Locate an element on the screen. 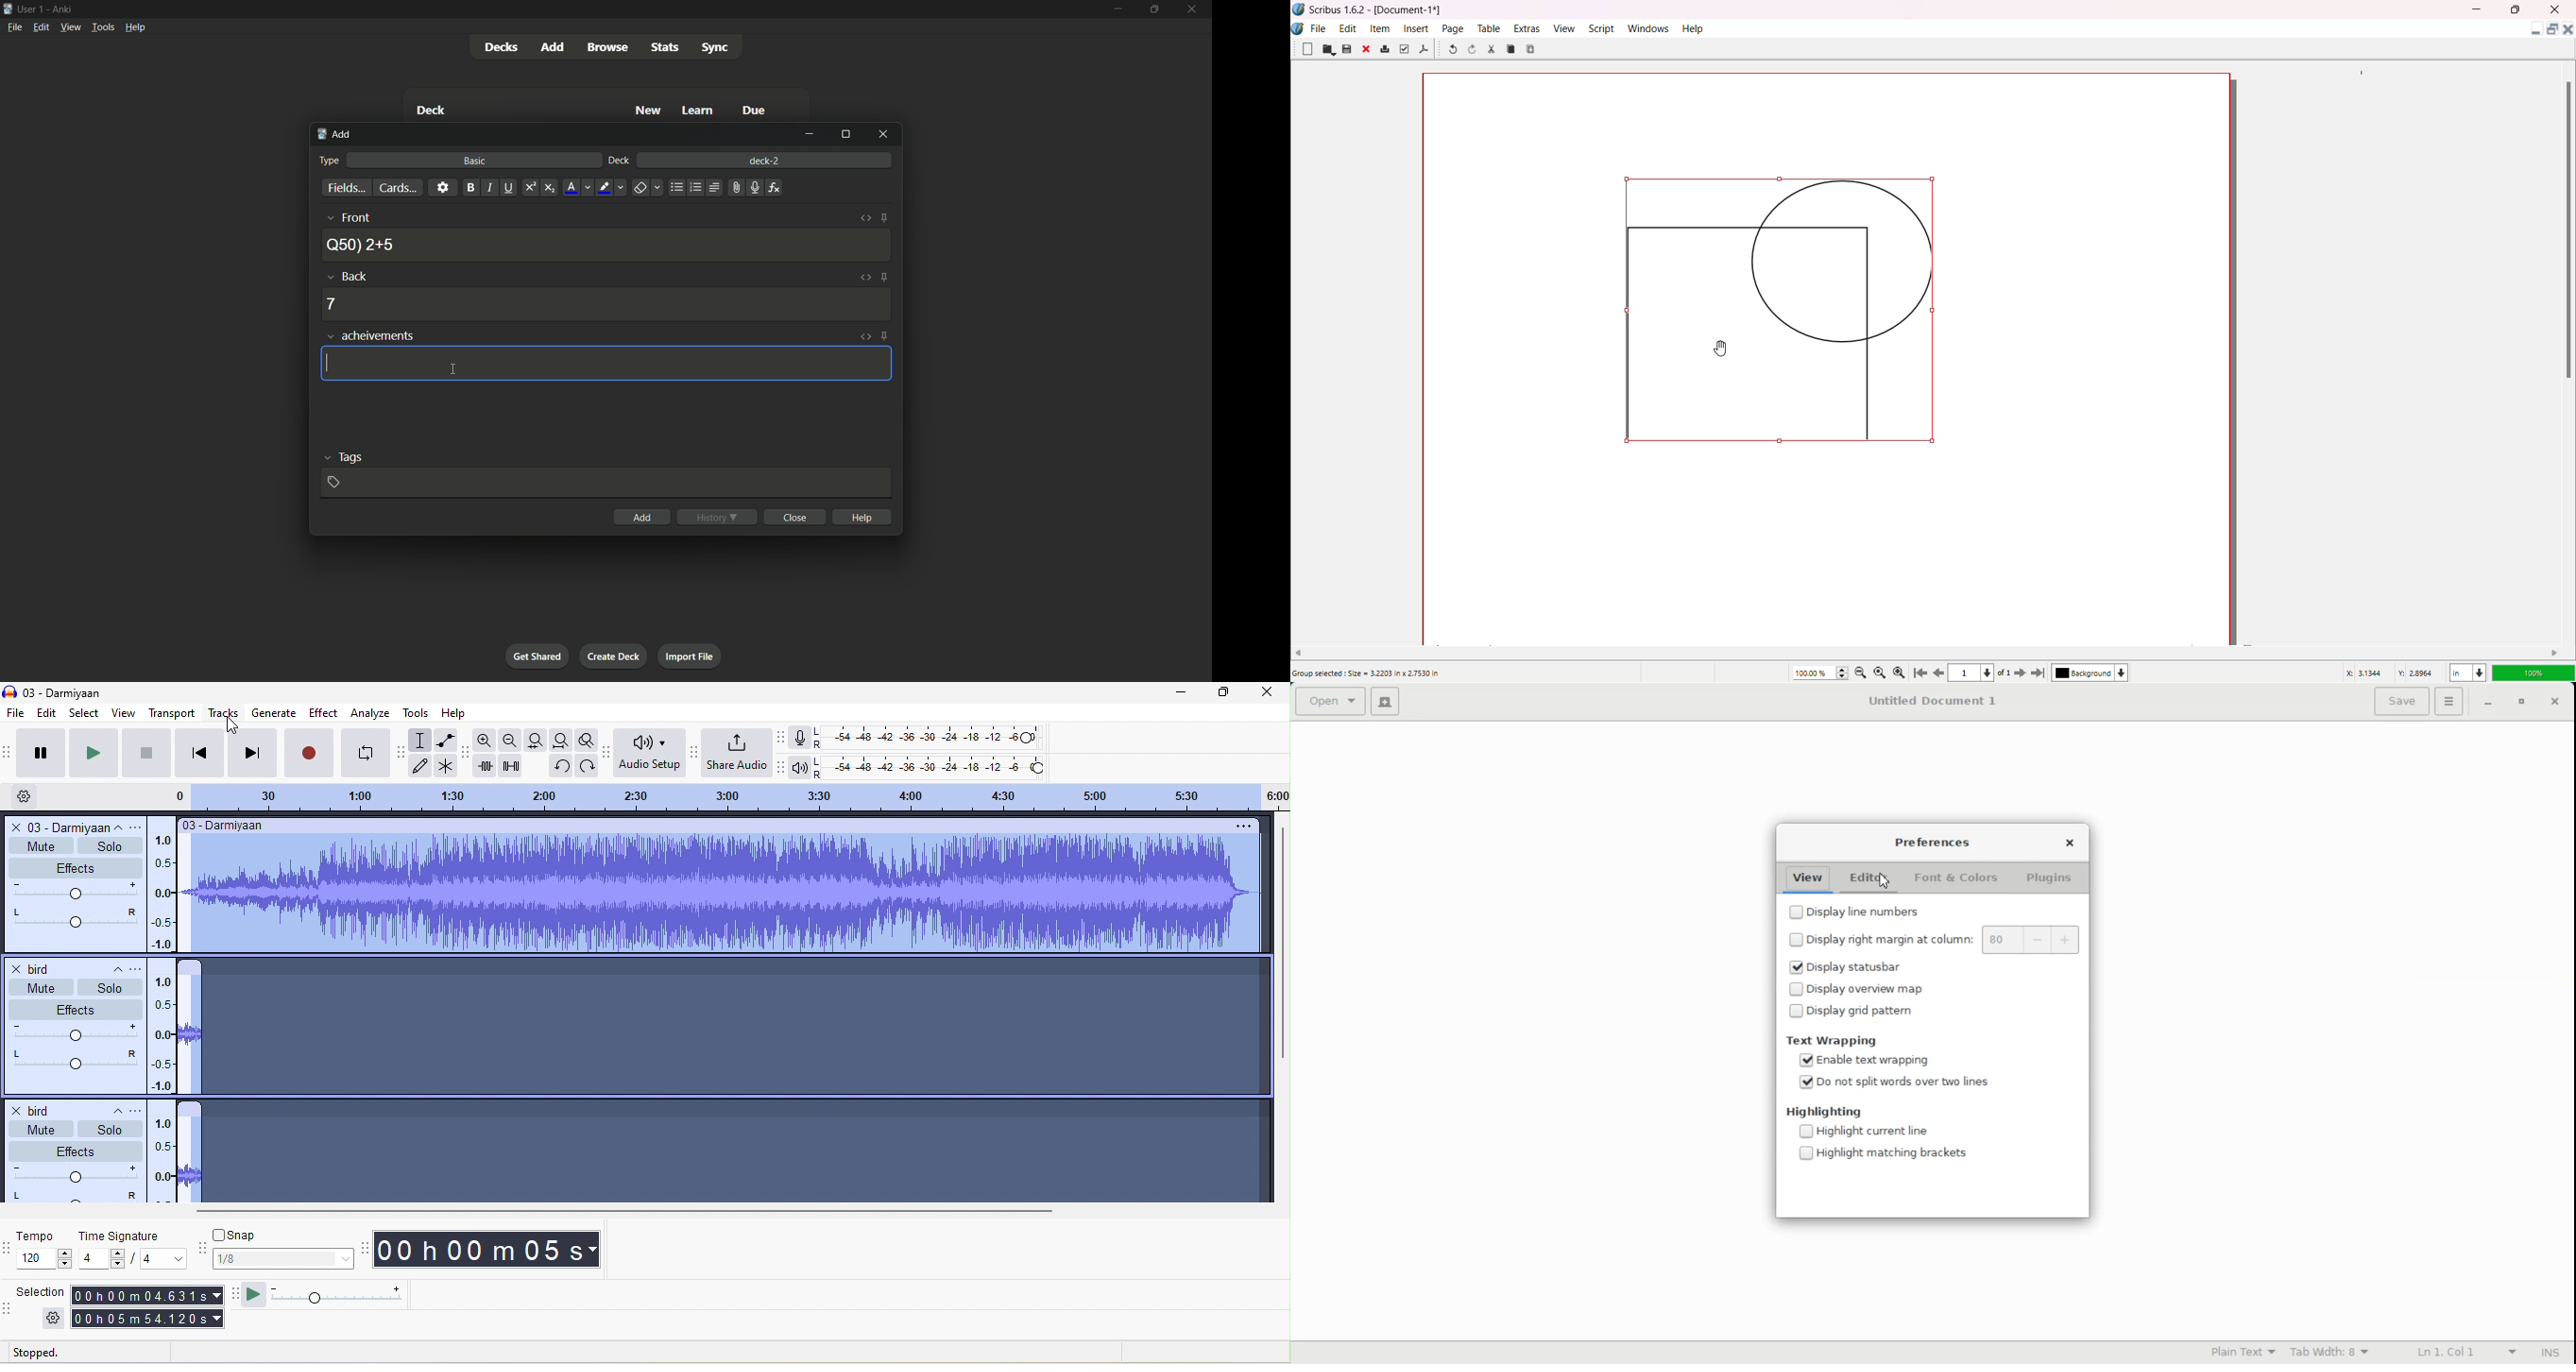 This screenshot has width=2576, height=1372. basic is located at coordinates (476, 160).